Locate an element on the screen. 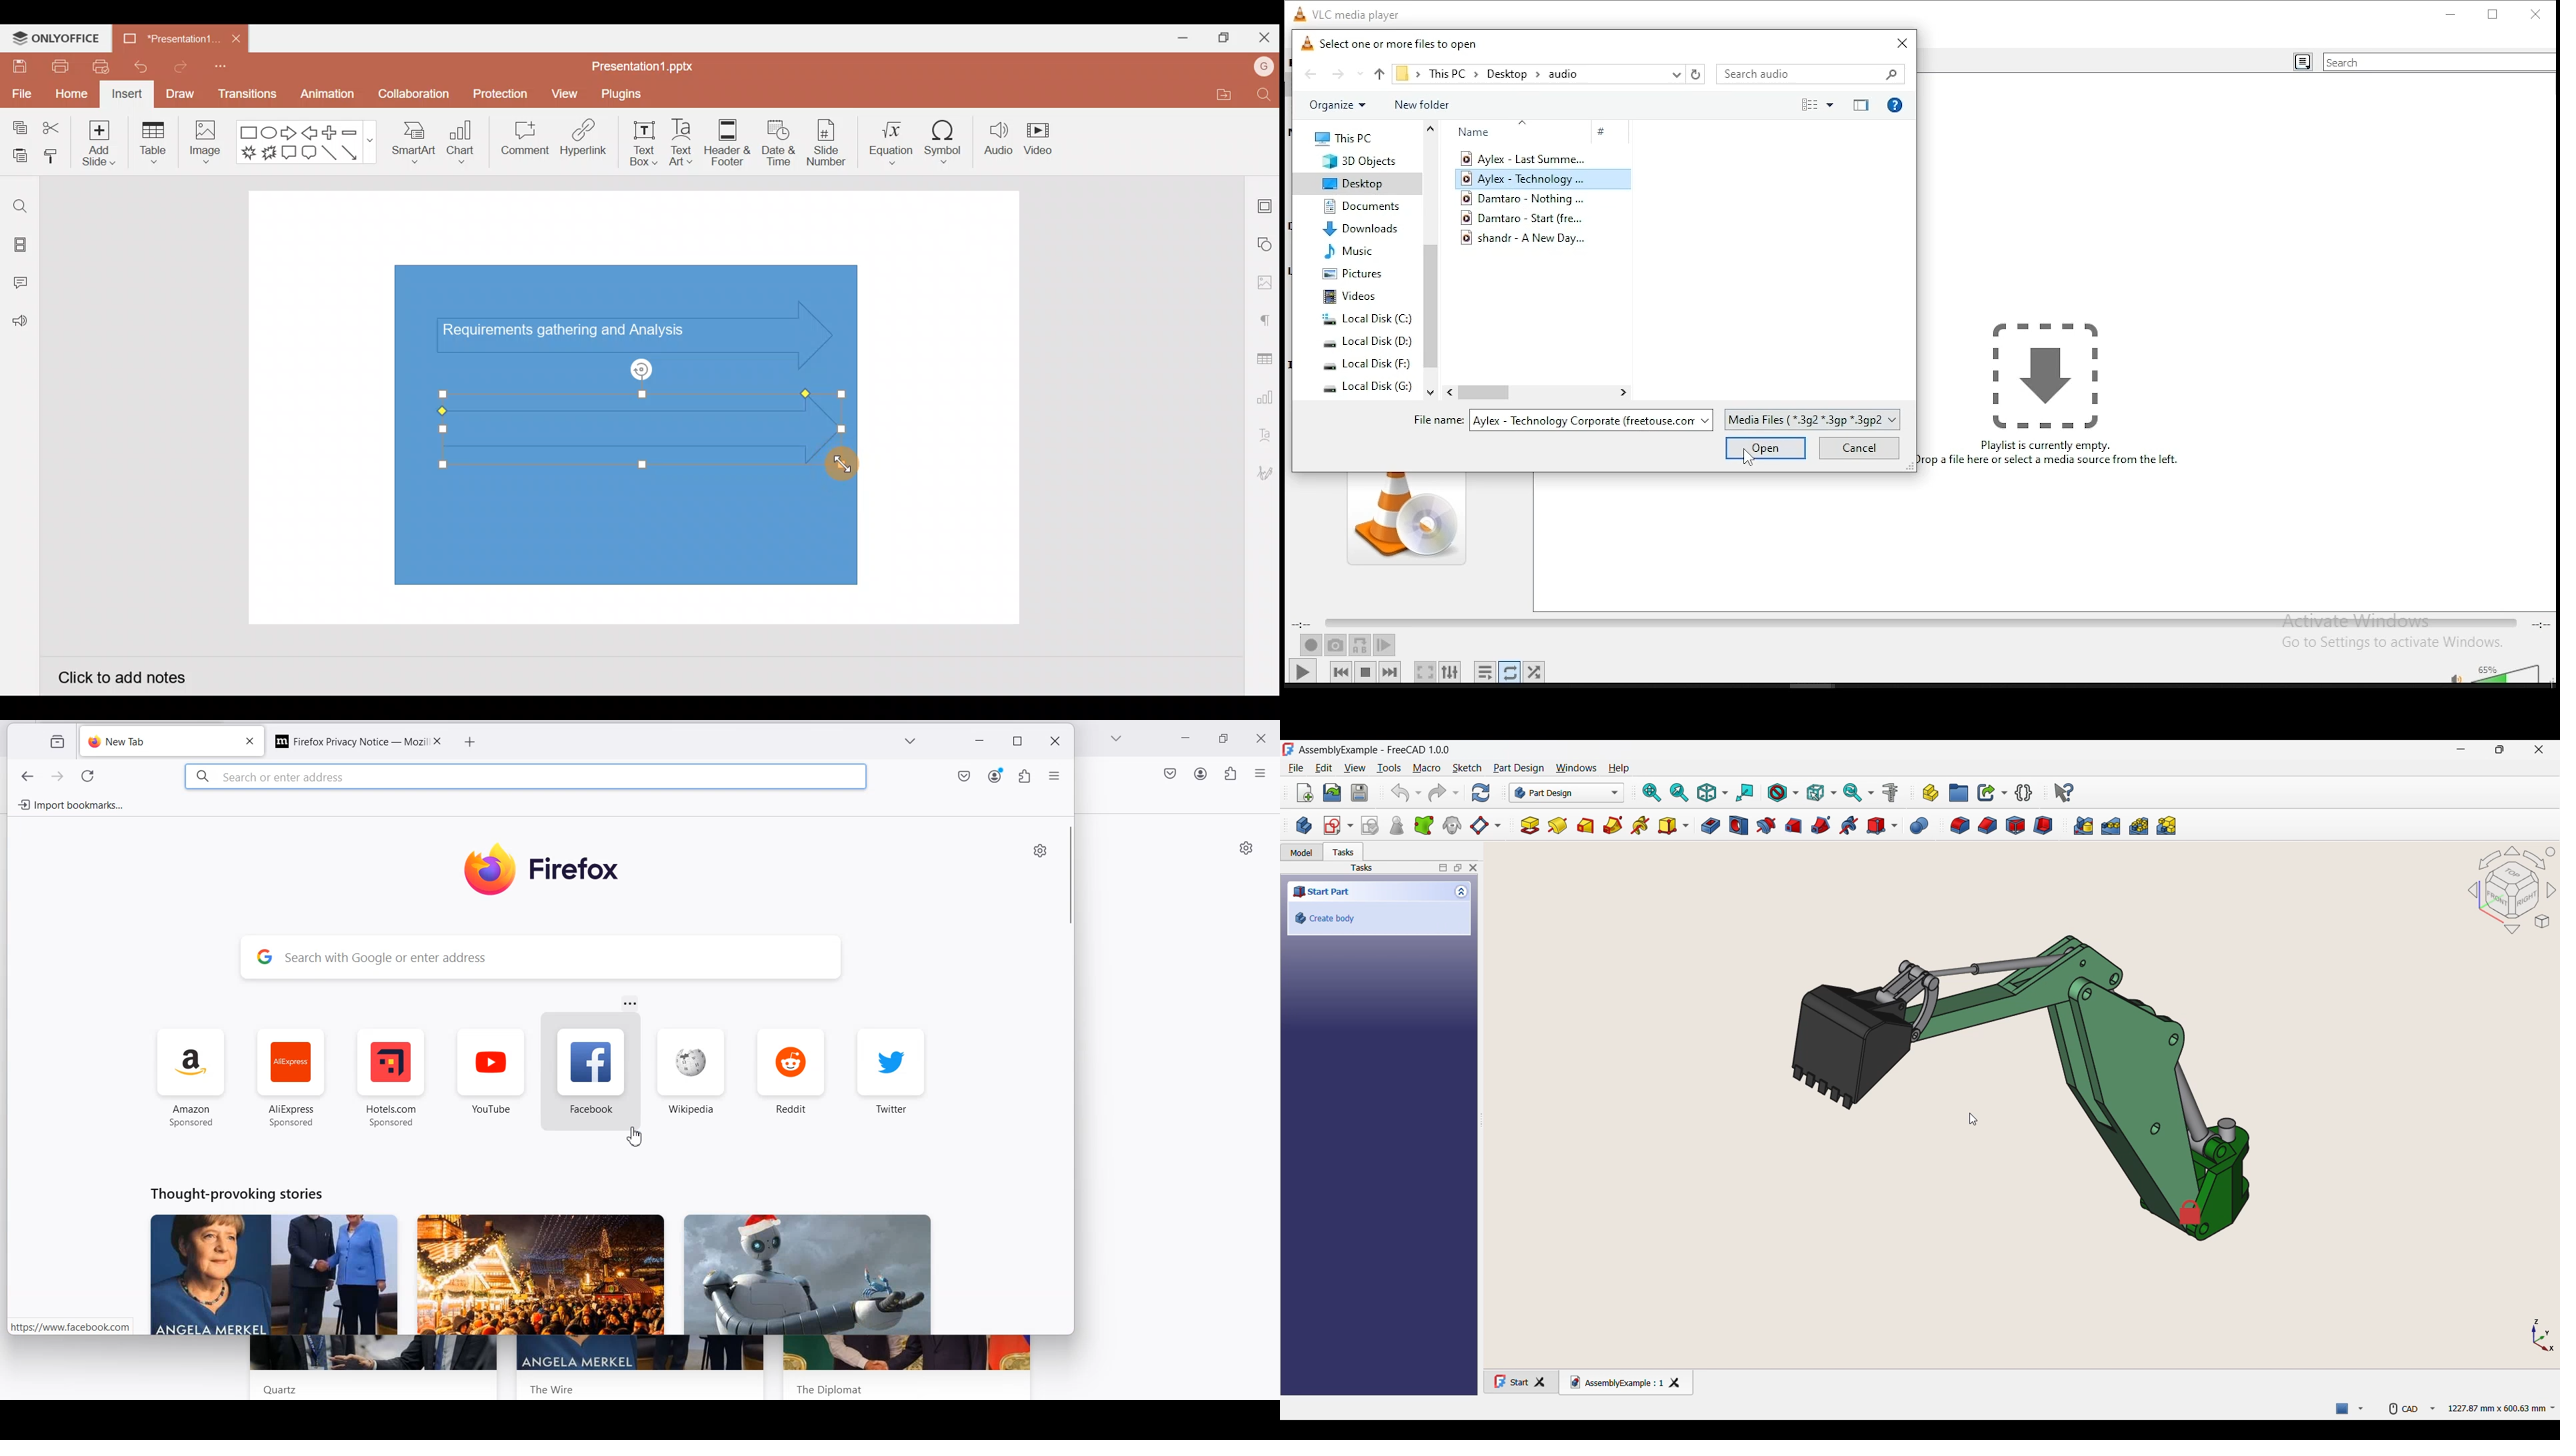 This screenshot has width=2576, height=1456. Save to Pocket is located at coordinates (1169, 773).